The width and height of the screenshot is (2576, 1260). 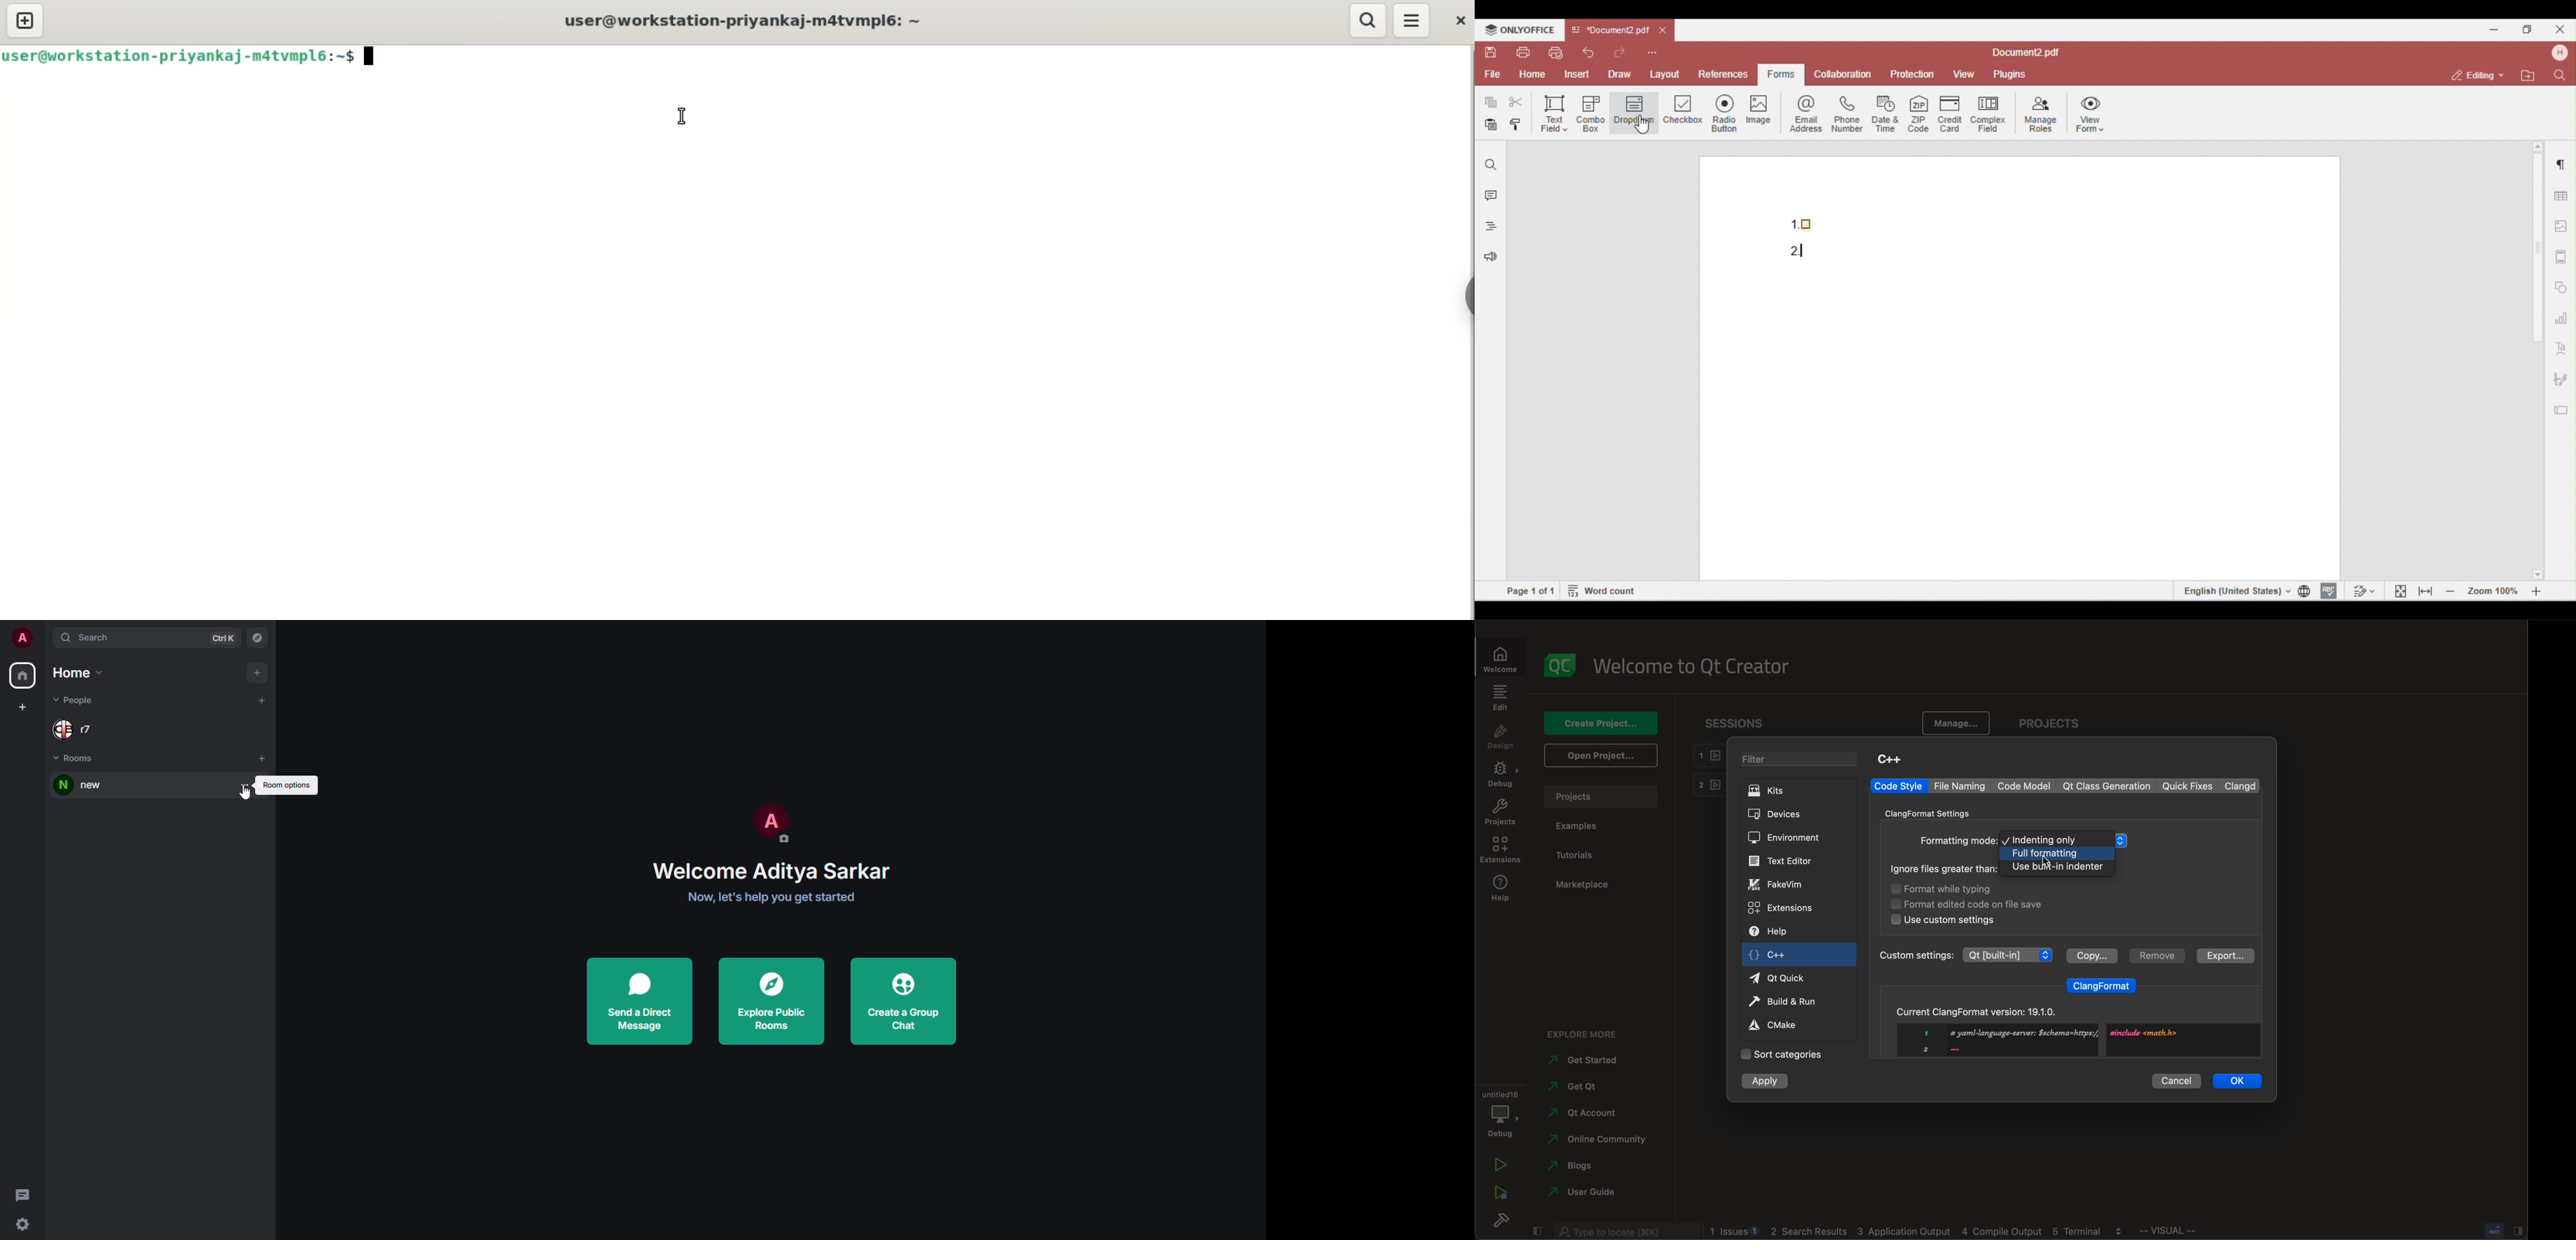 I want to click on logo, so click(x=1561, y=665).